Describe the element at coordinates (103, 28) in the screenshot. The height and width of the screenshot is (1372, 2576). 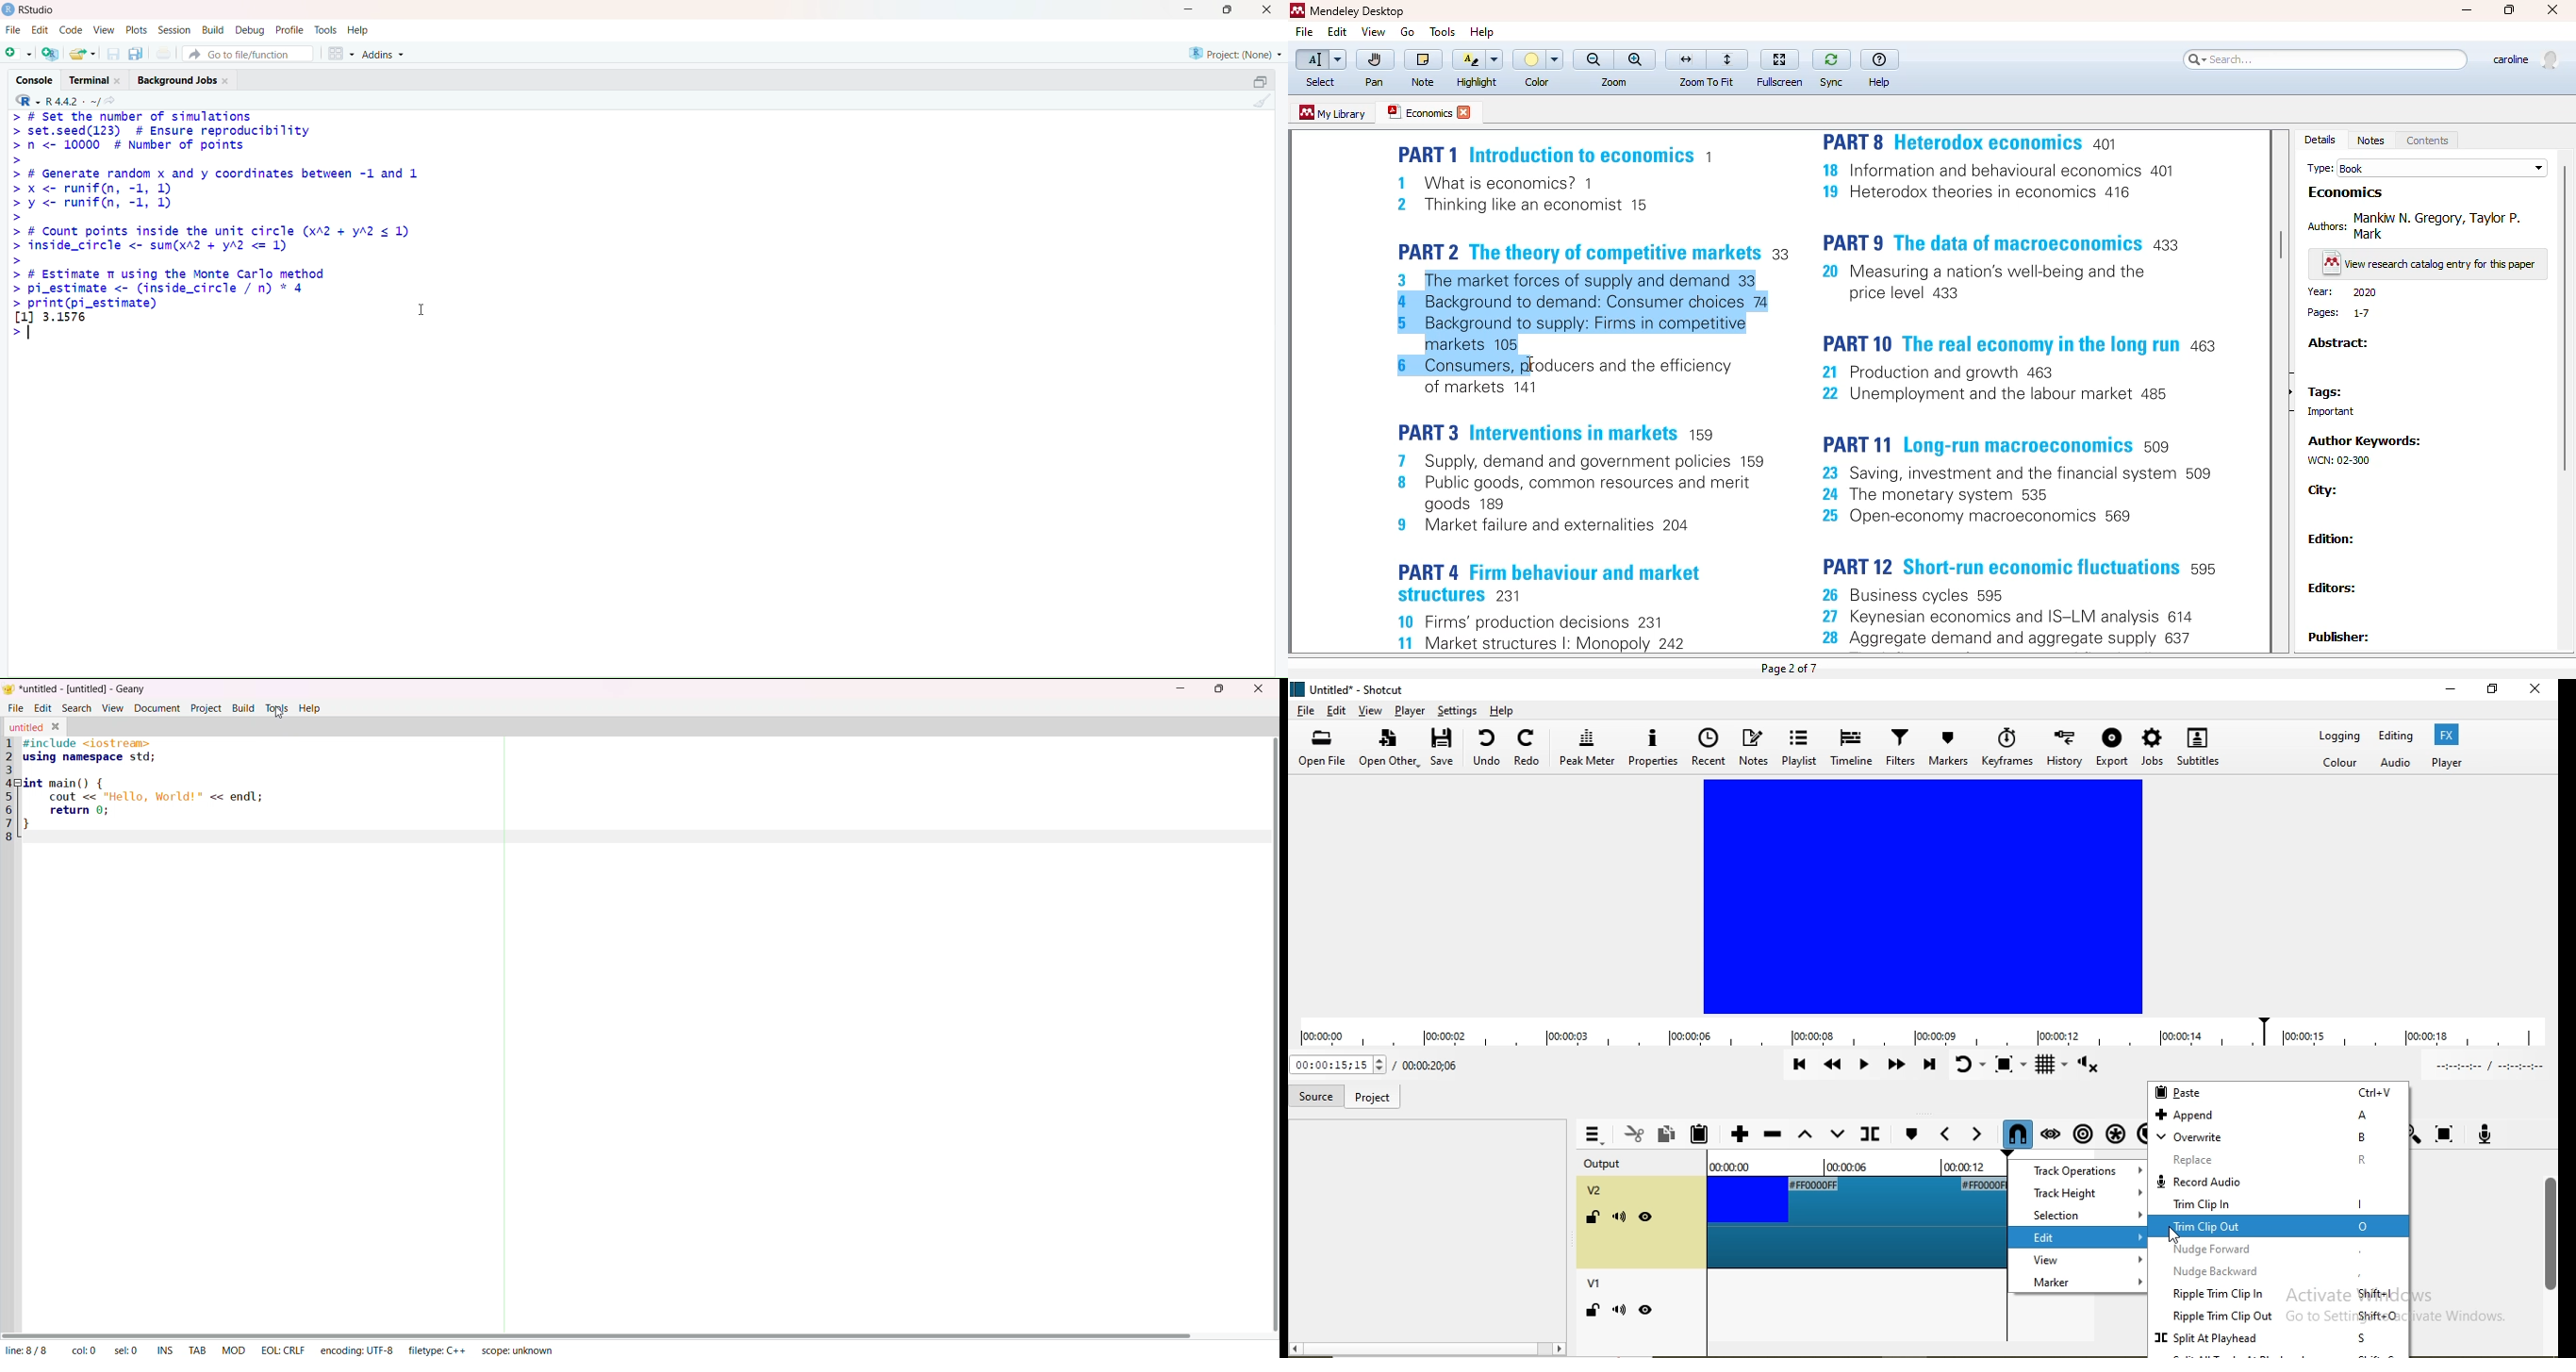
I see `View` at that location.